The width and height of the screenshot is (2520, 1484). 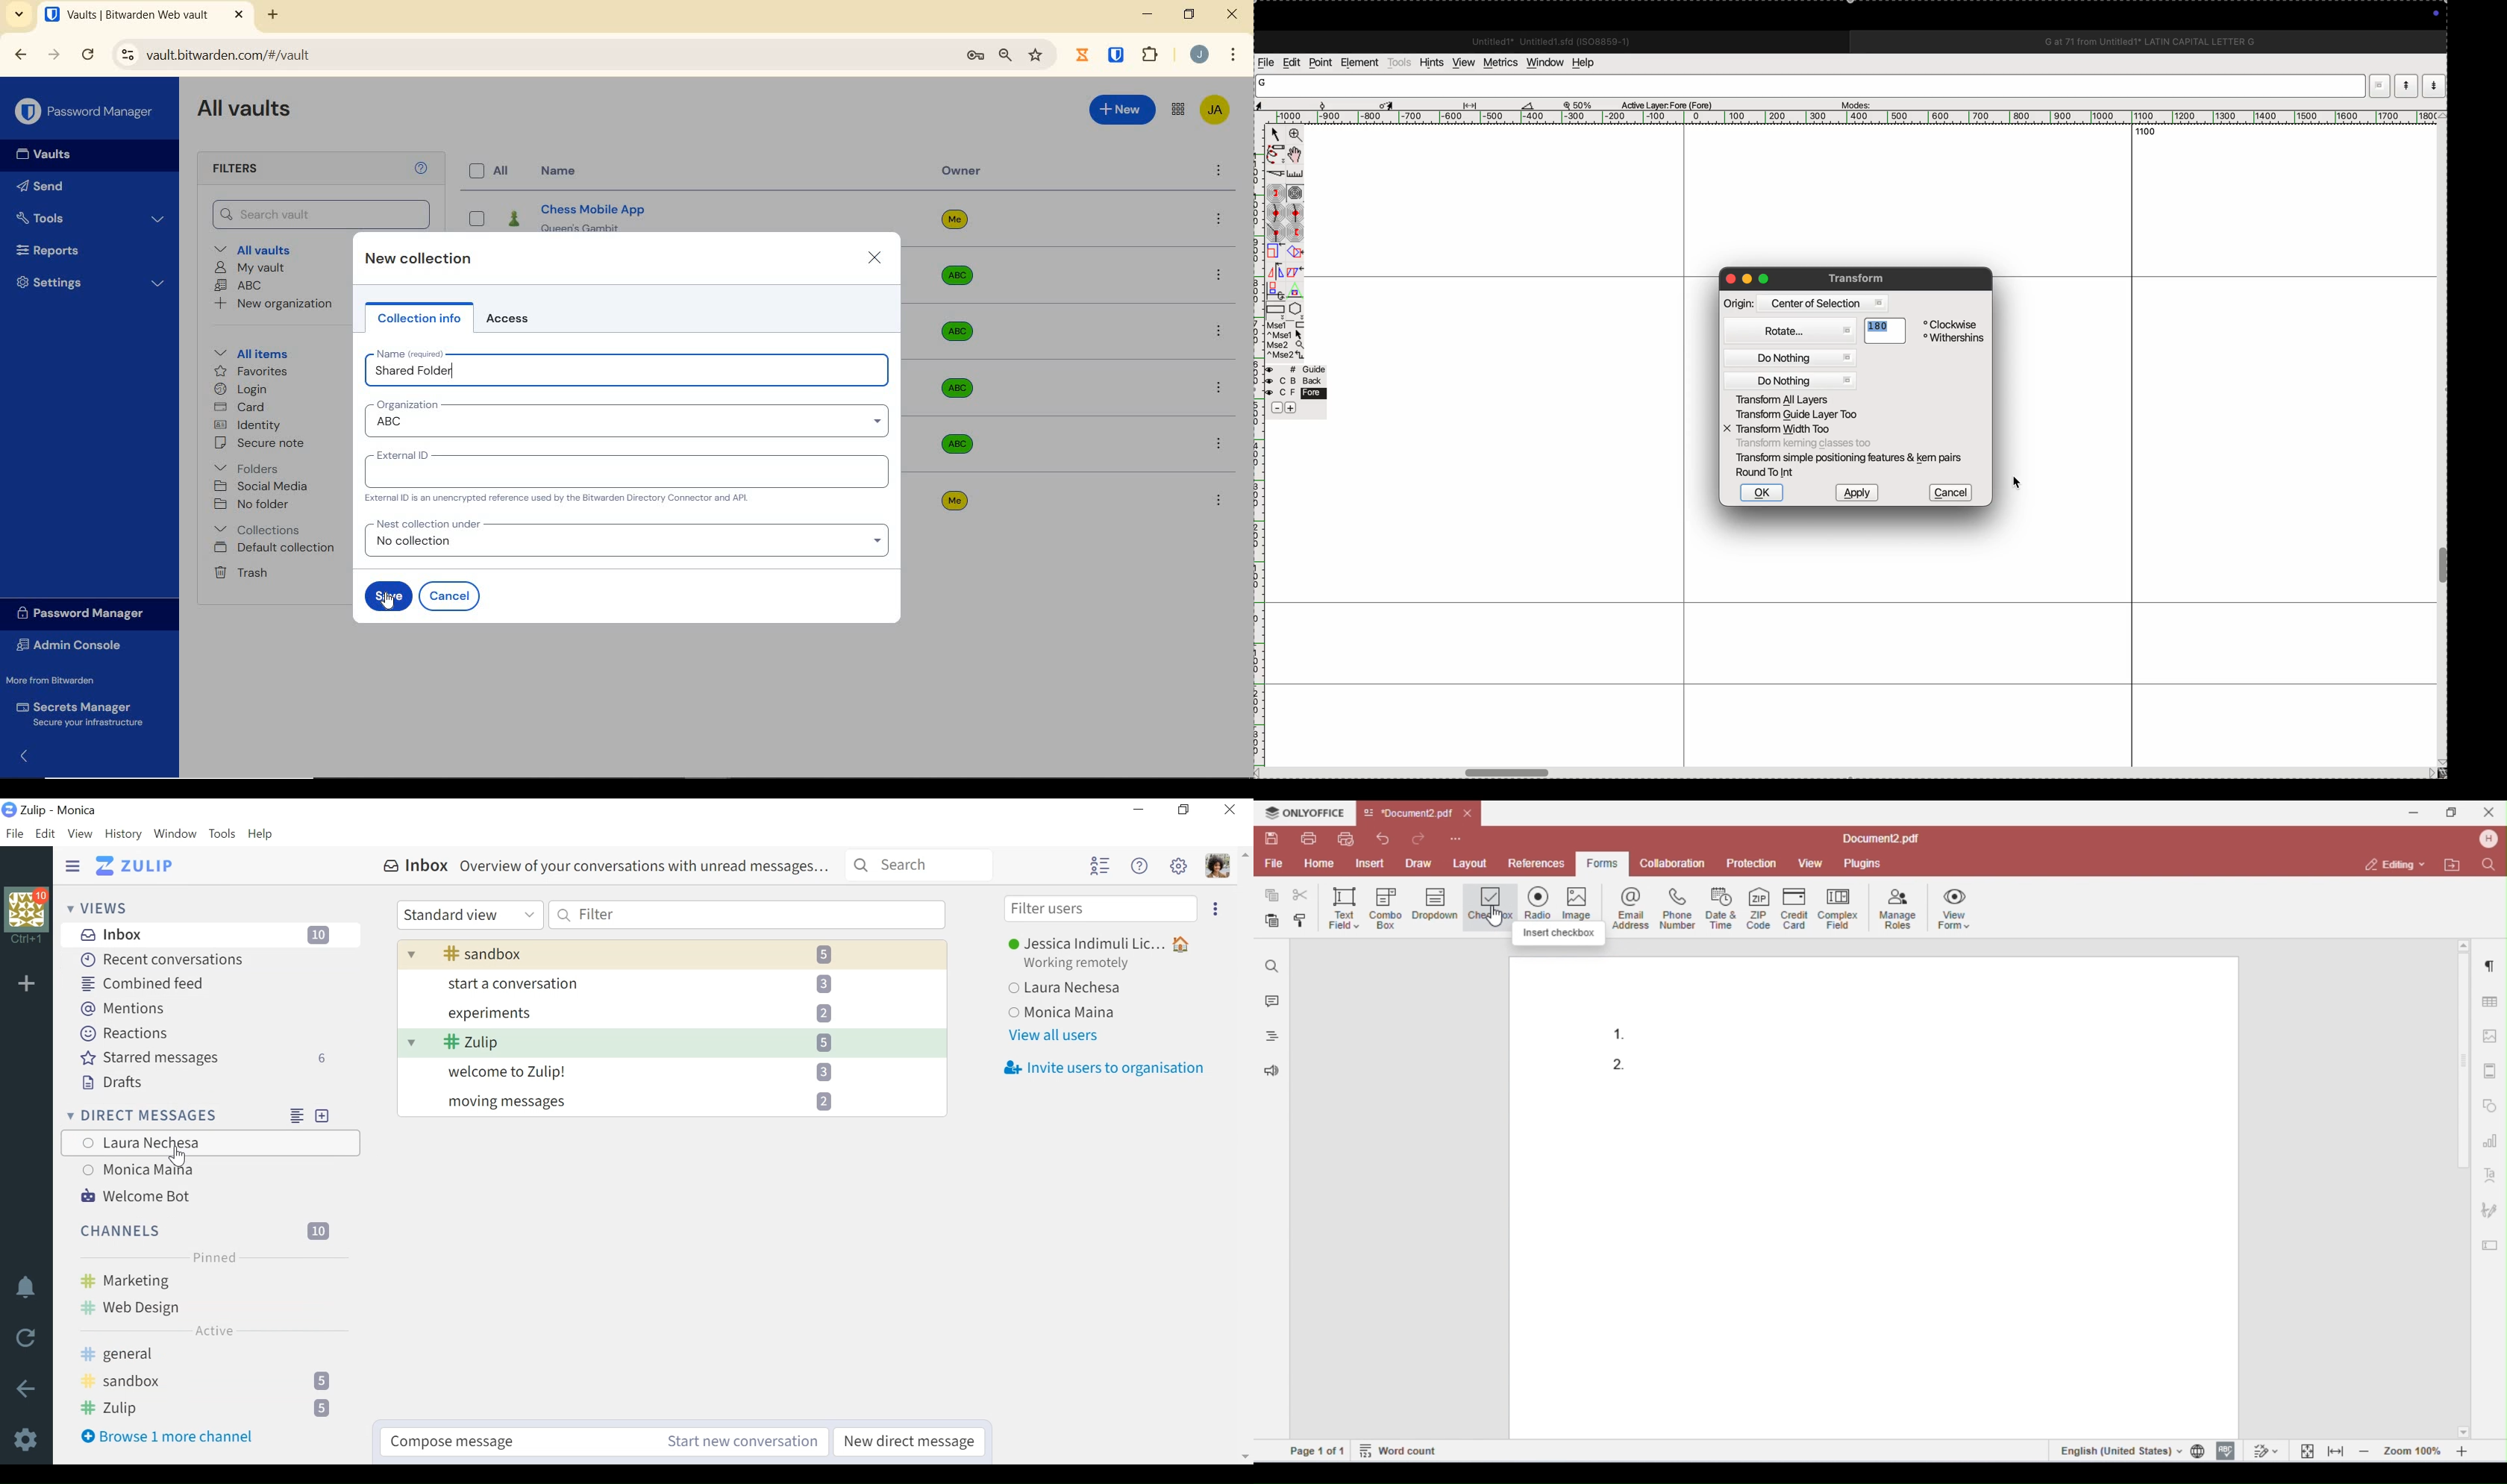 What do you see at coordinates (1793, 400) in the screenshot?
I see `Transform all layers` at bounding box center [1793, 400].